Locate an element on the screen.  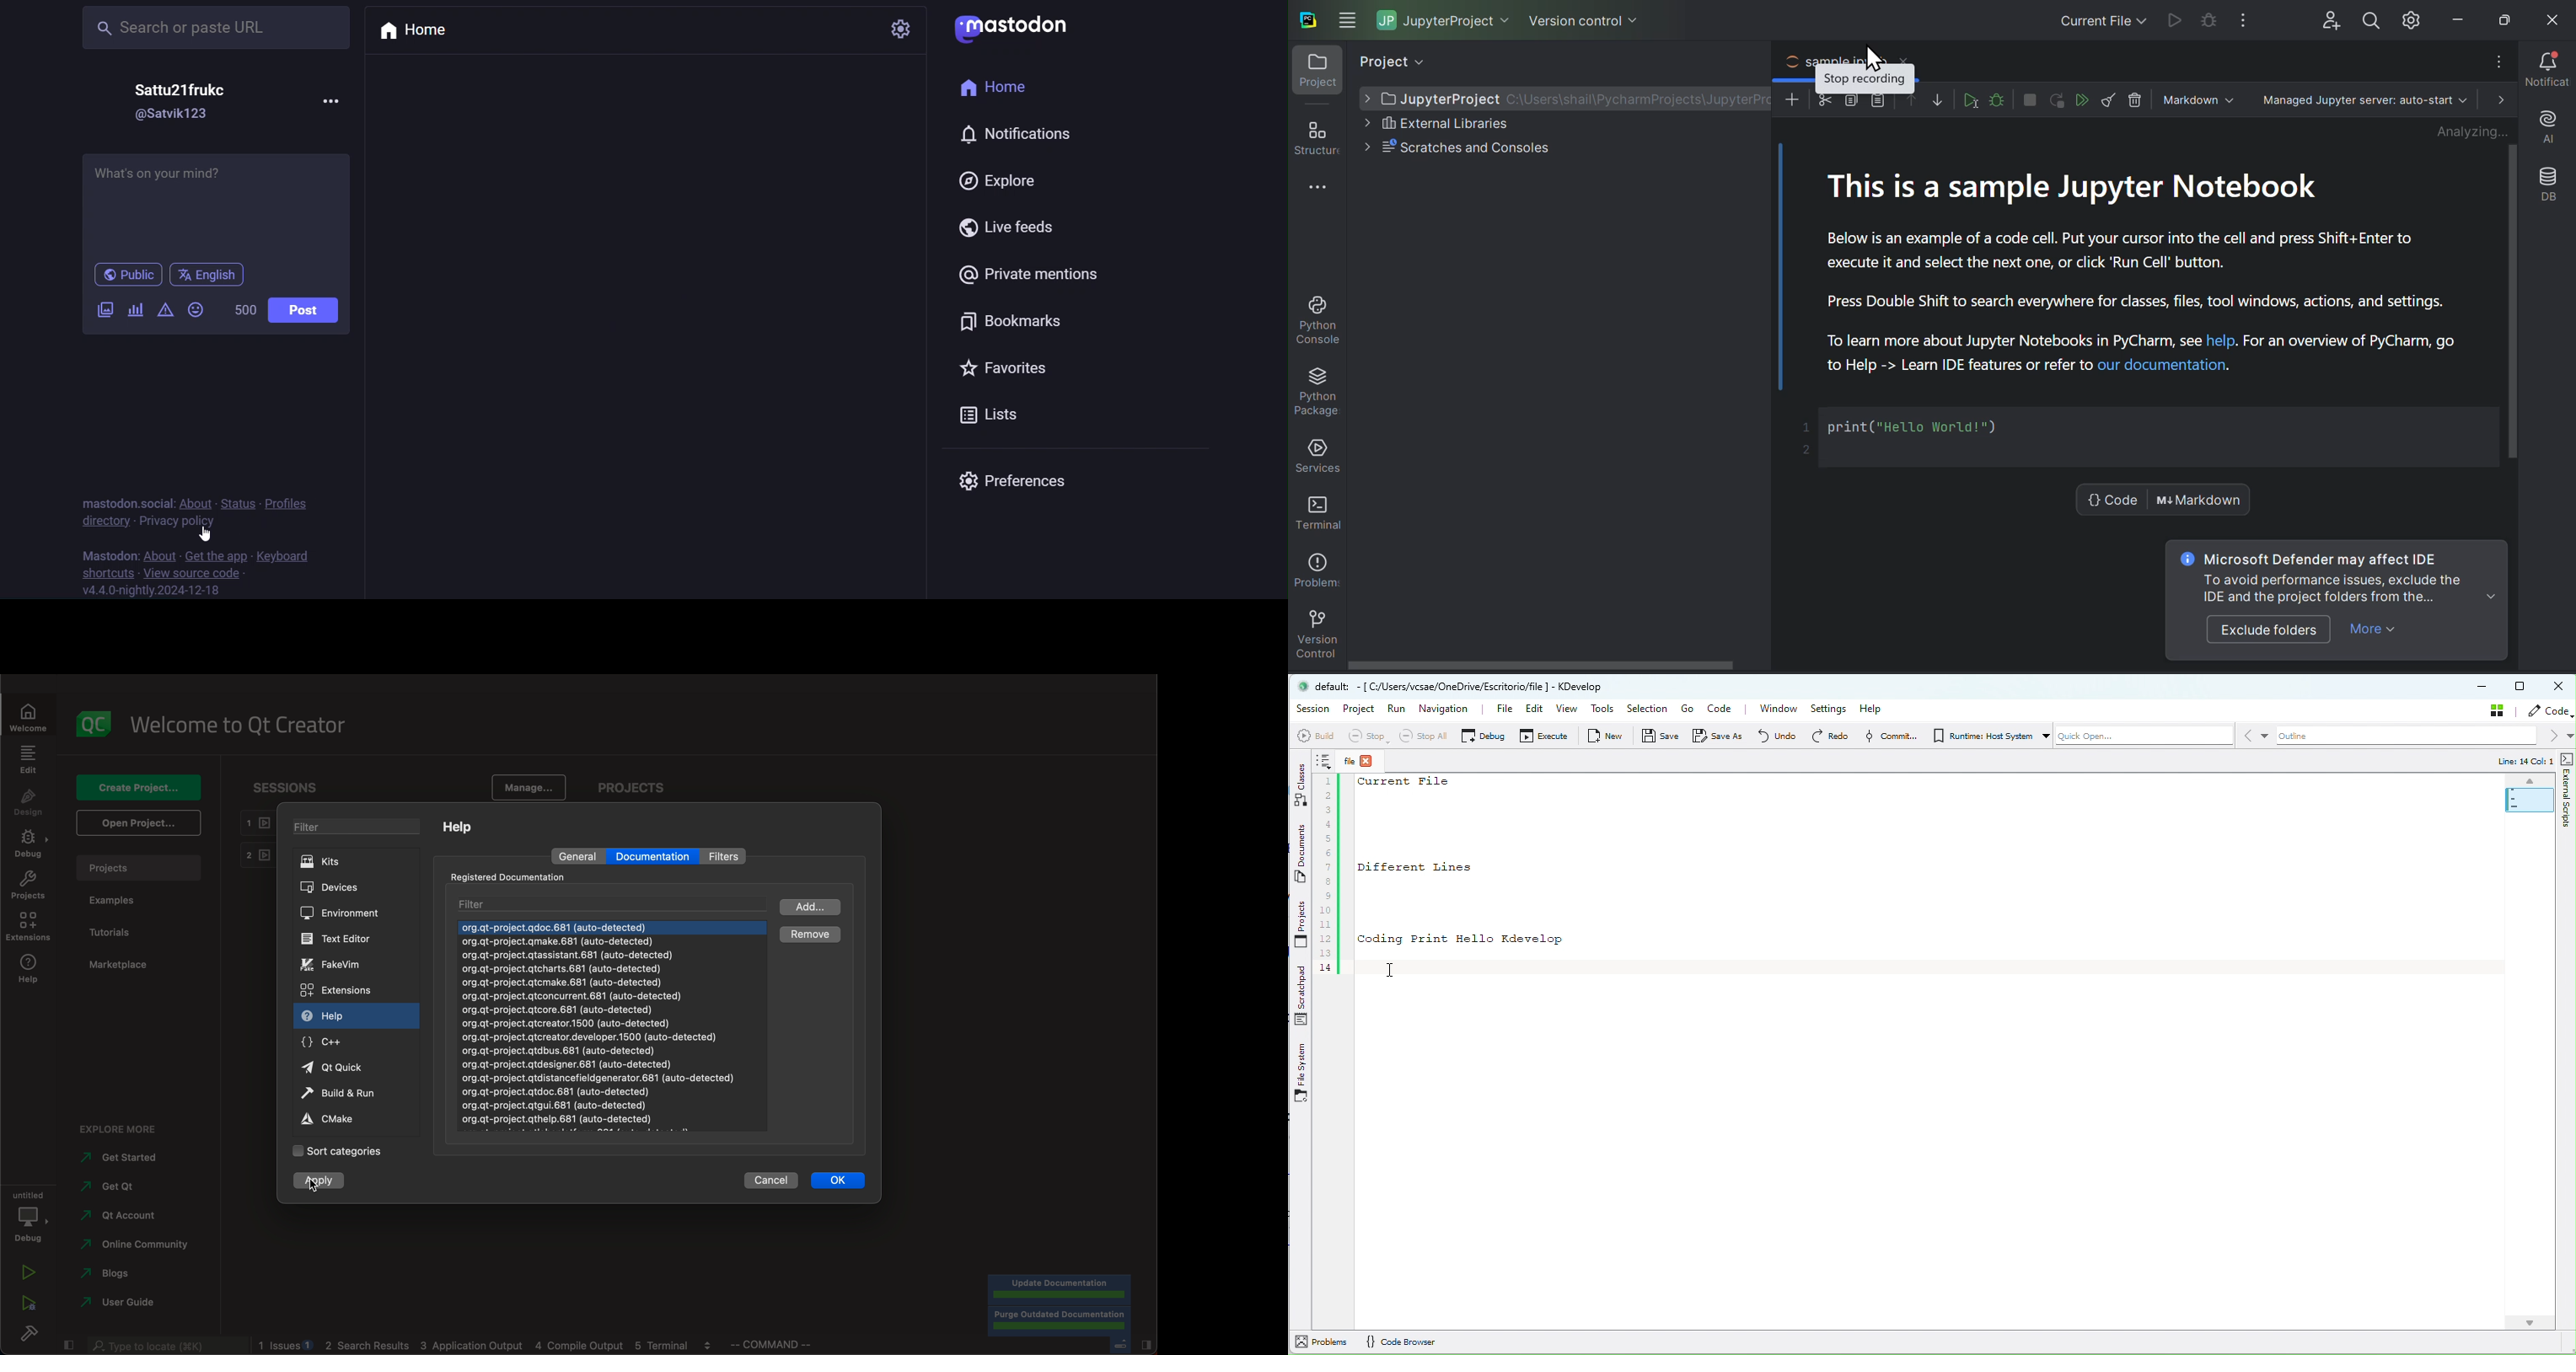
Scratches and consoles is located at coordinates (1456, 148).